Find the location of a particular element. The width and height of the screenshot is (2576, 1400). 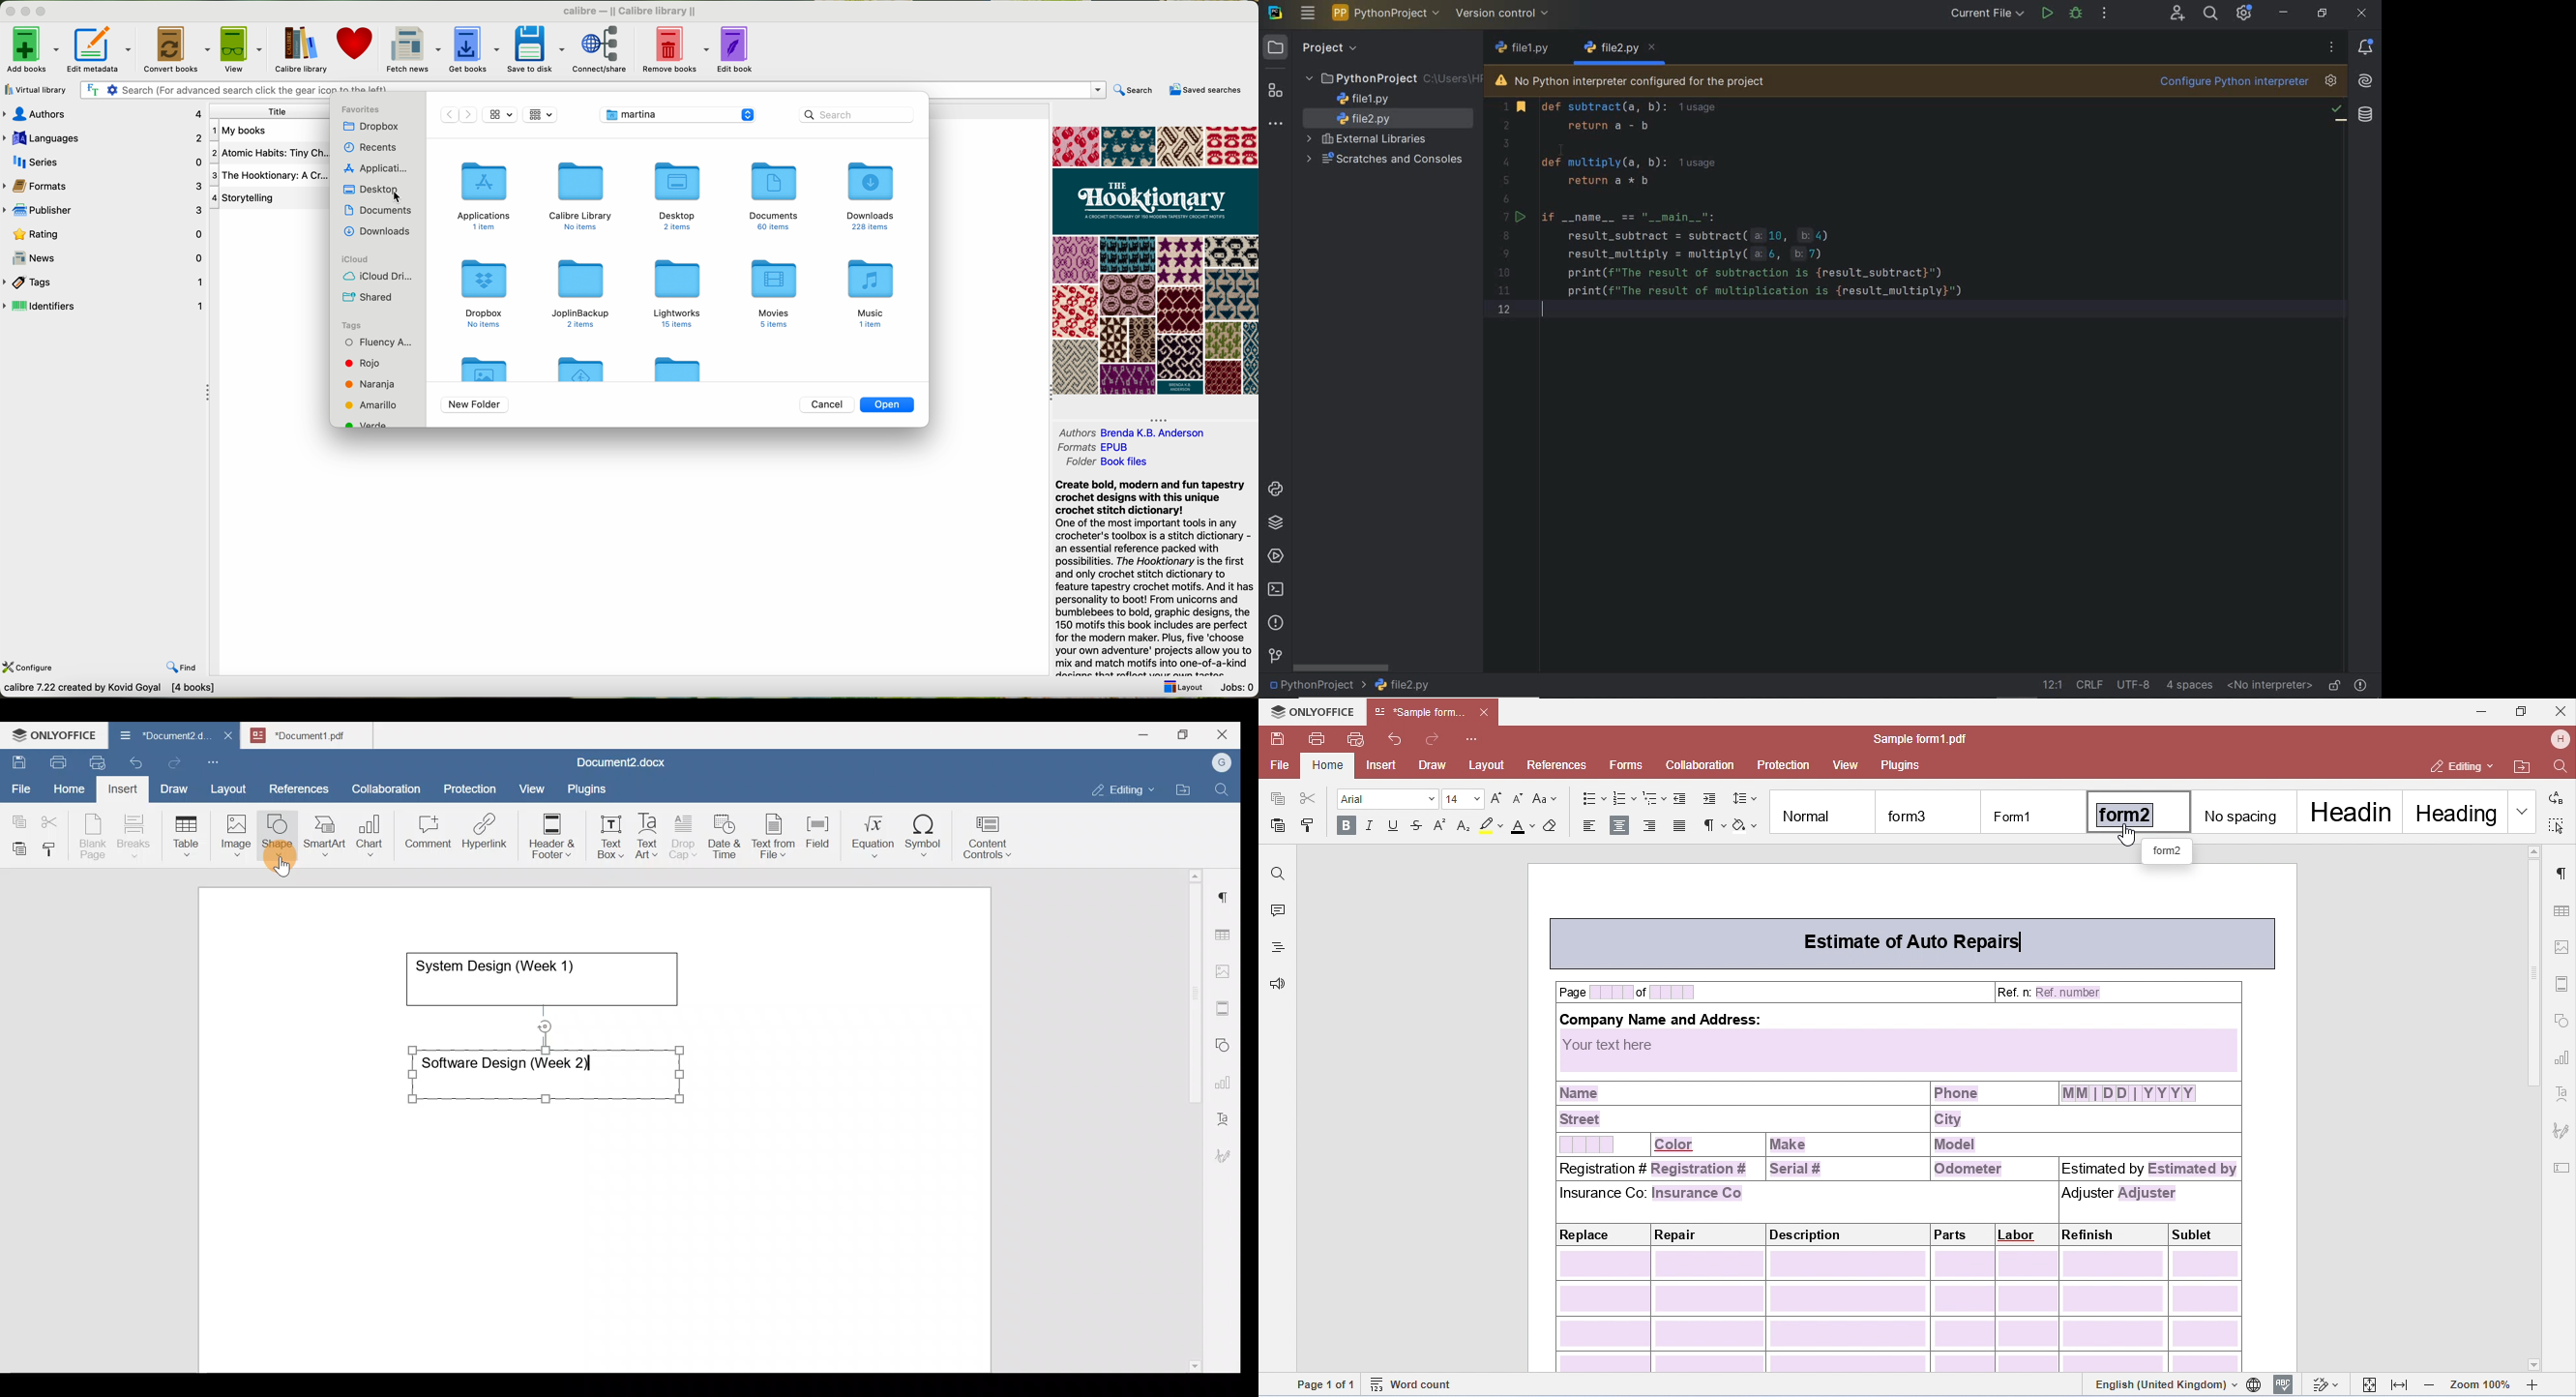

fluency tag is located at coordinates (381, 343).